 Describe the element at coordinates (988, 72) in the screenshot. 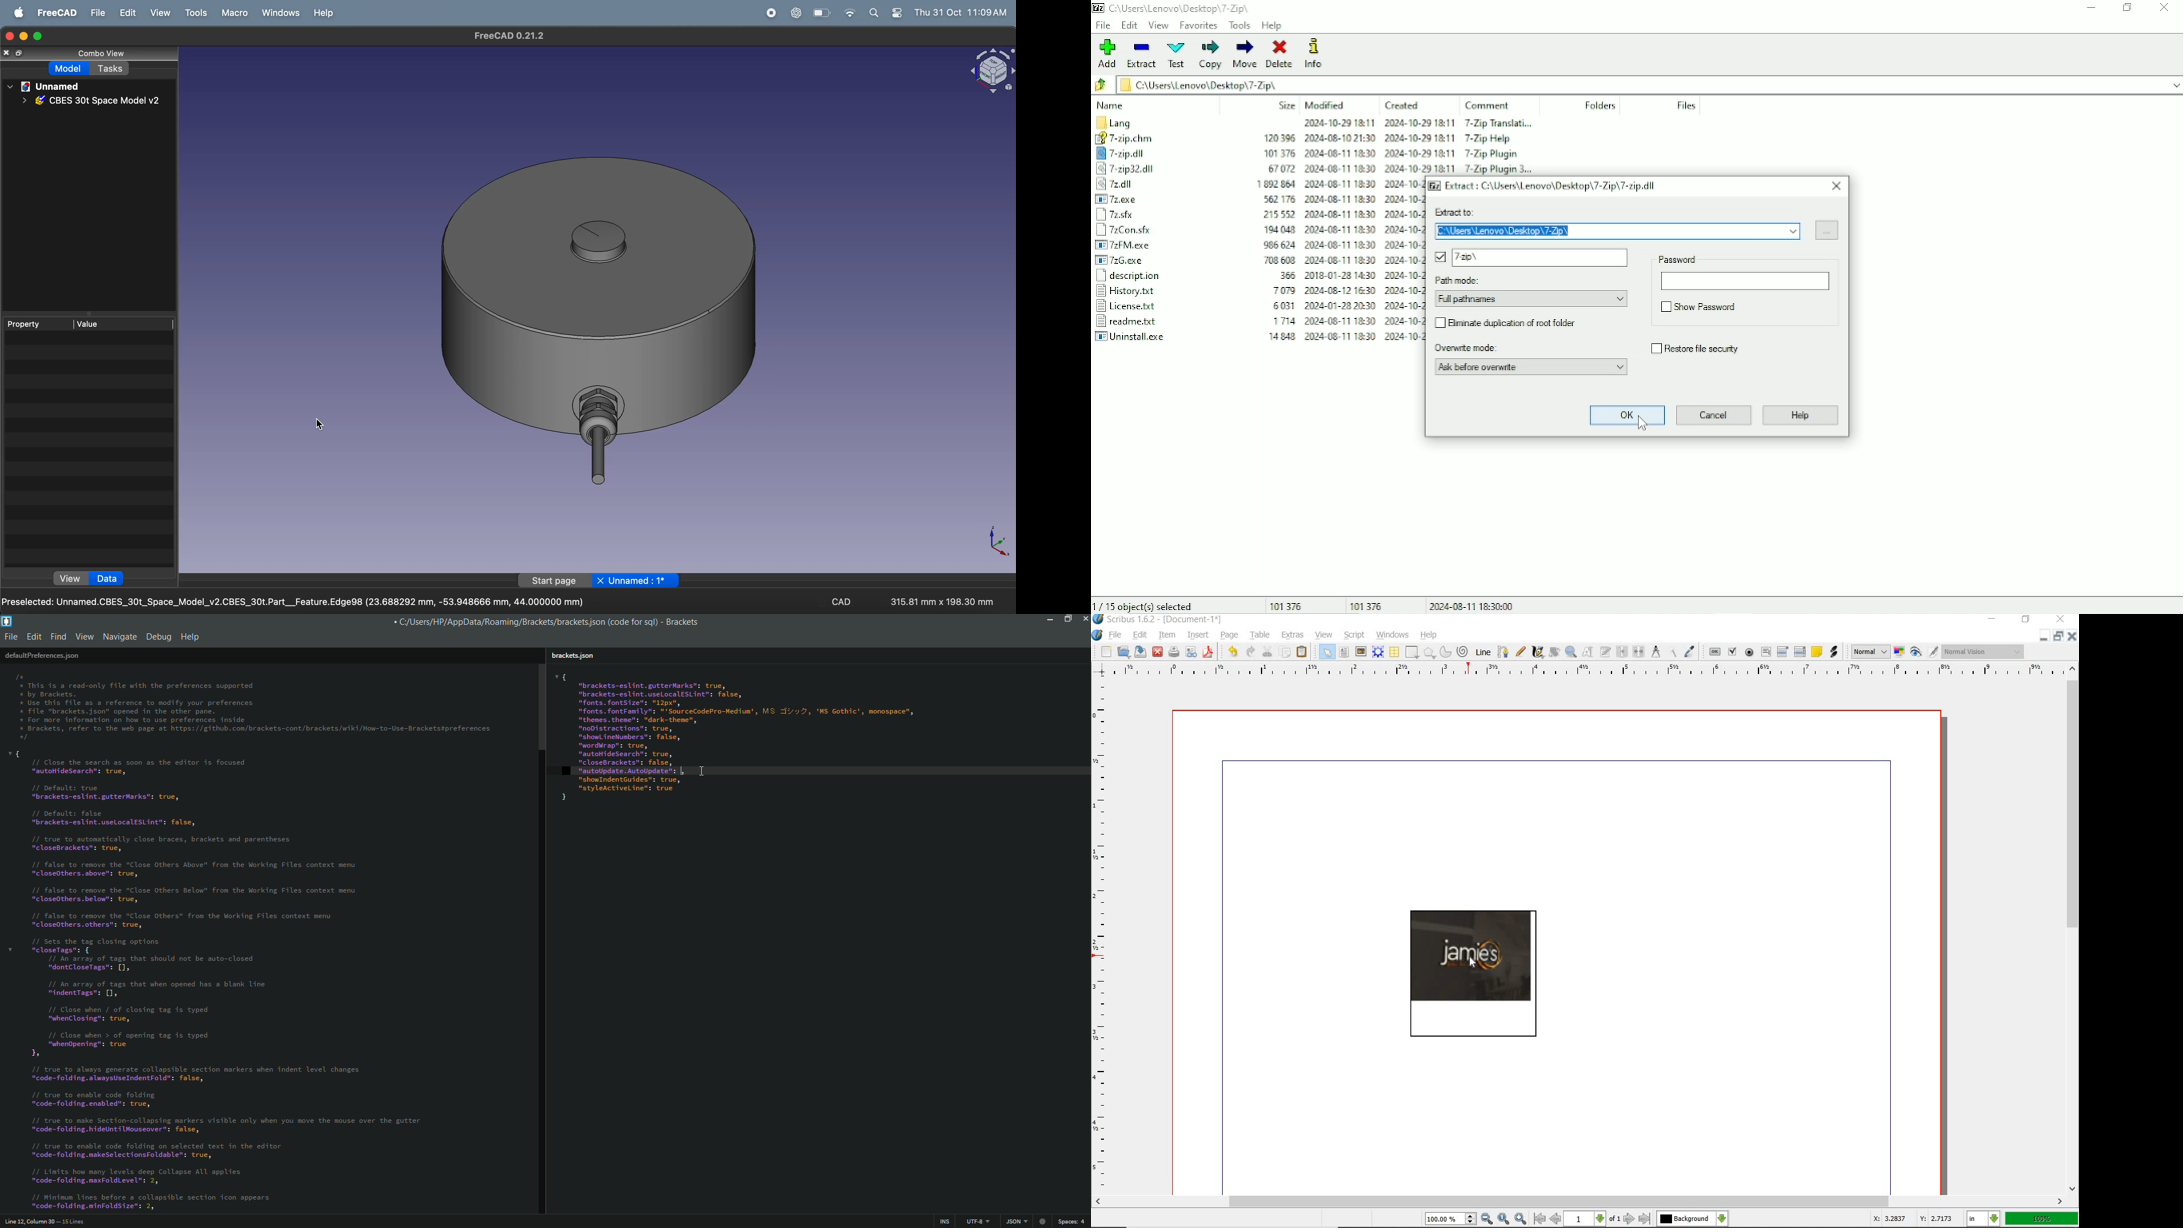

I see `object view` at that location.